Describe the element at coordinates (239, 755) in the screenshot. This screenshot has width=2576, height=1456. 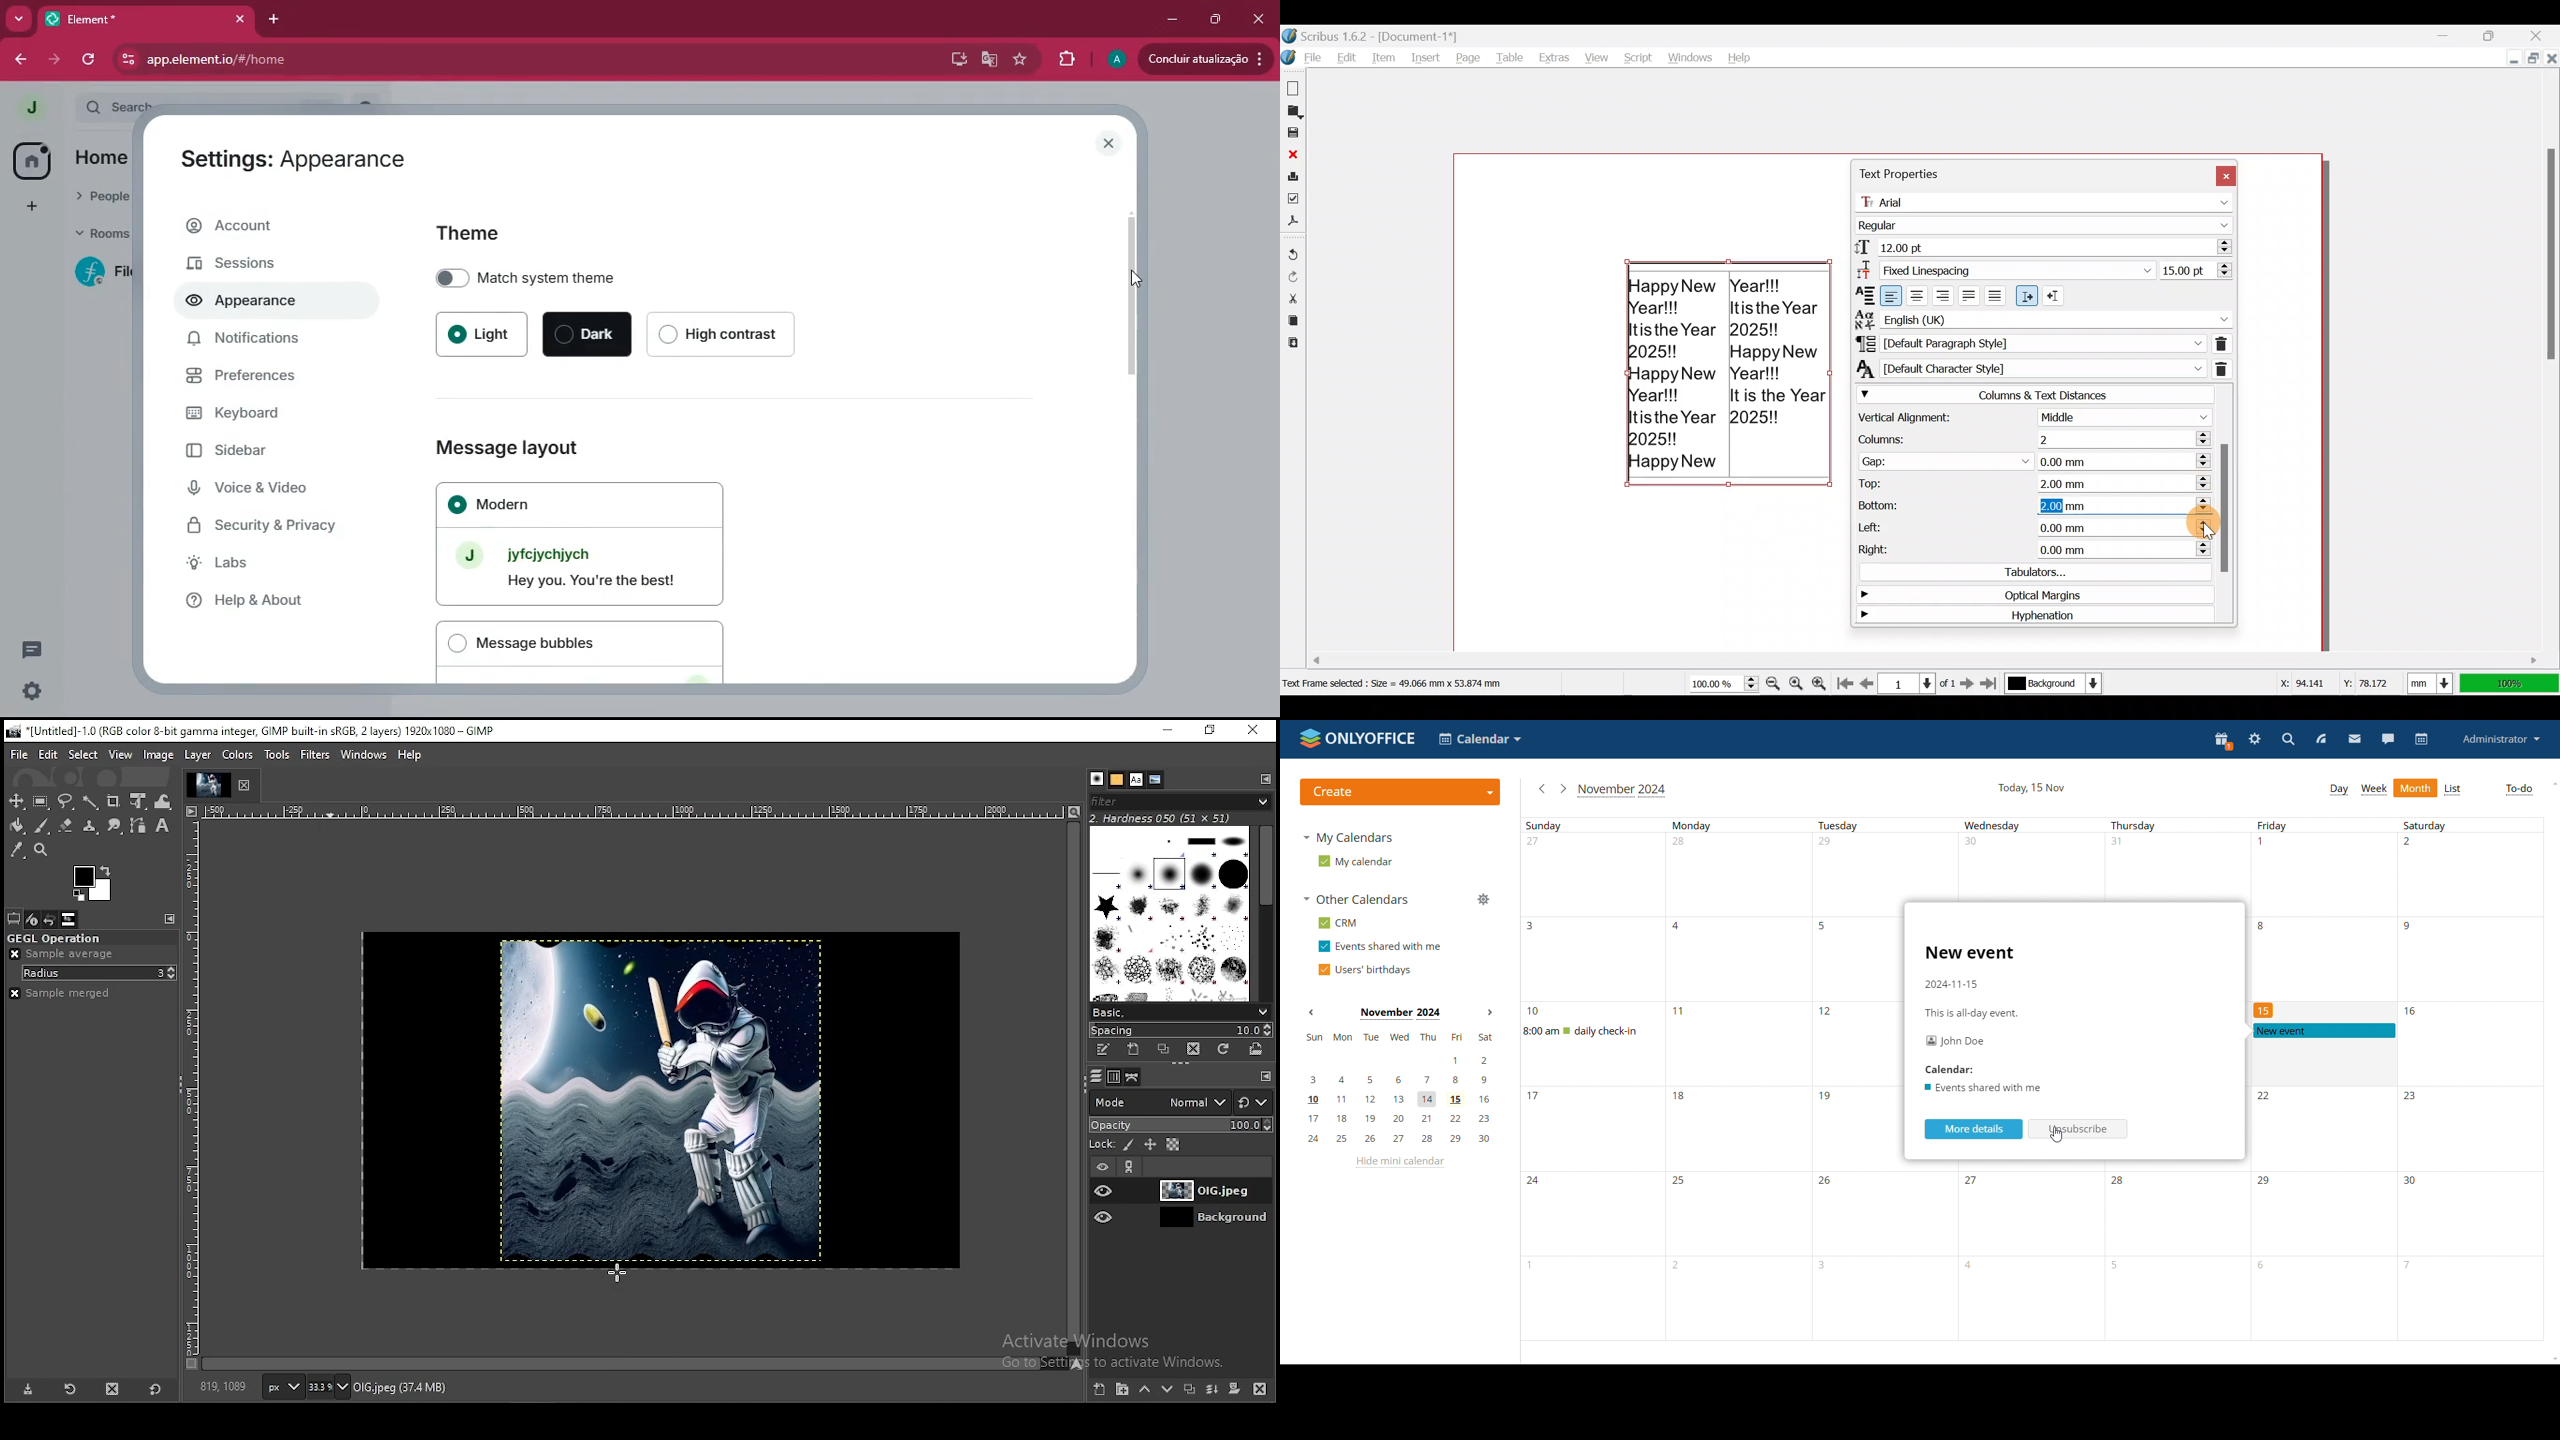
I see `colors` at that location.